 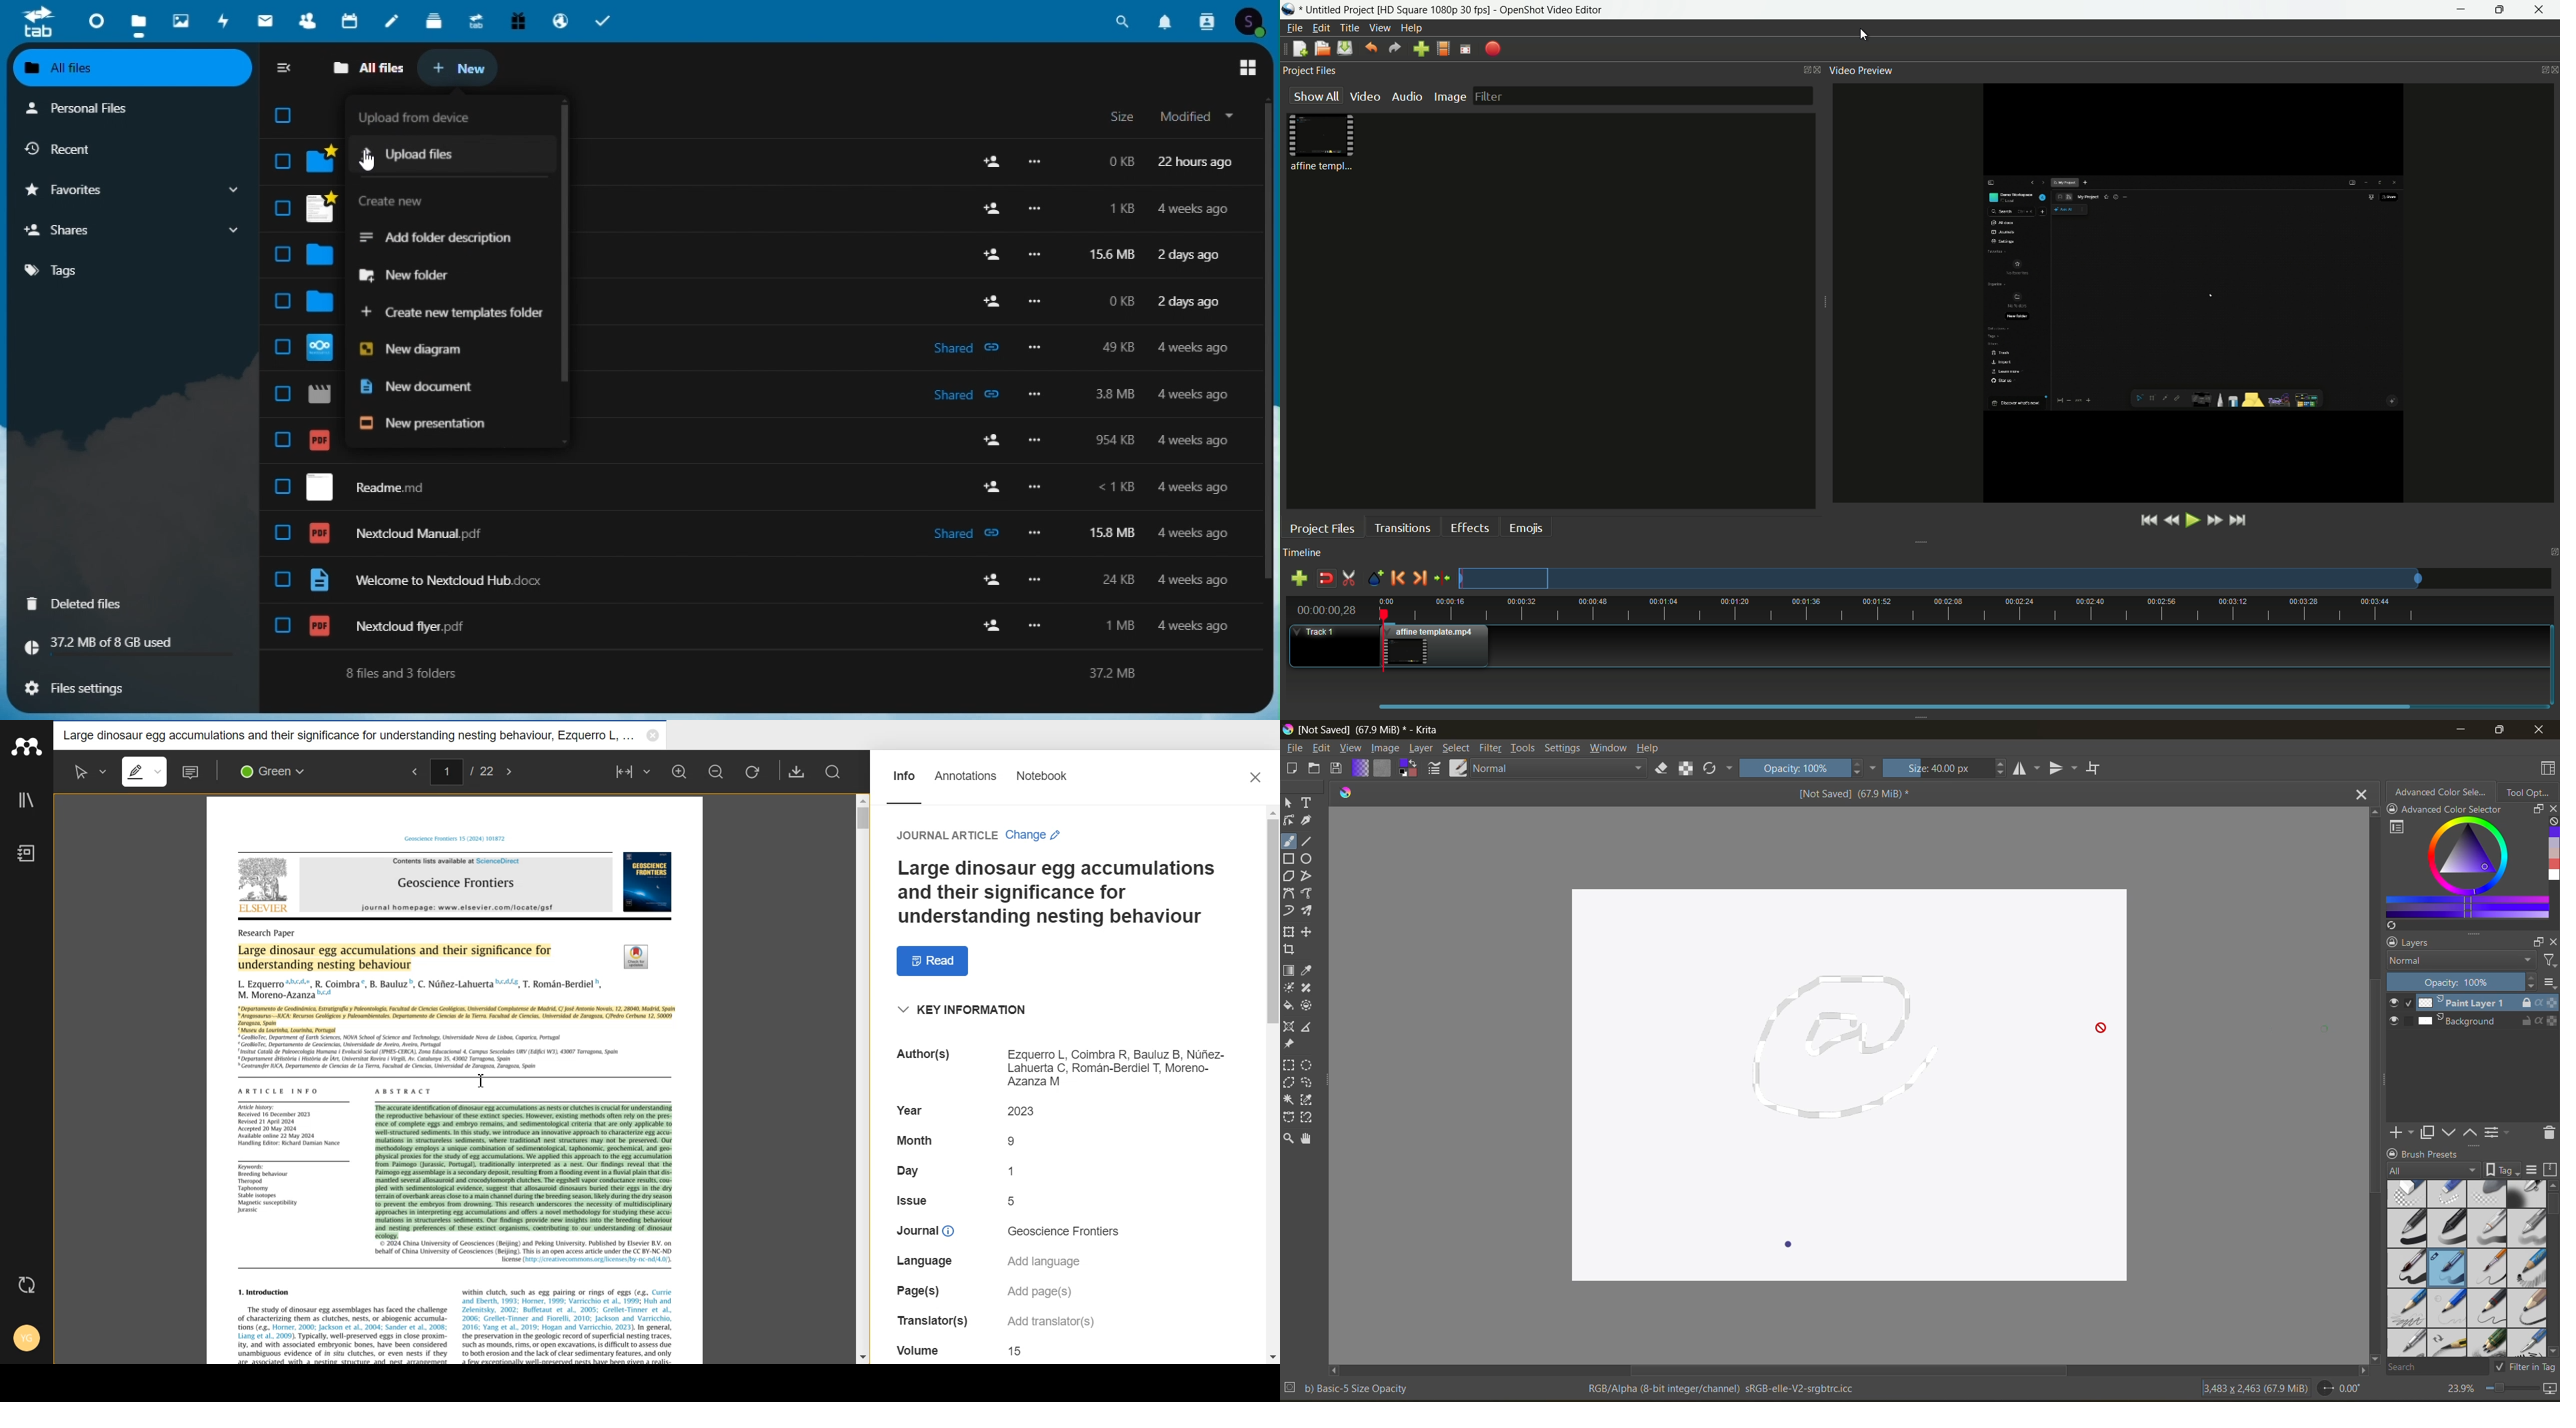 What do you see at coordinates (1289, 1082) in the screenshot?
I see `polygonal selection tool` at bounding box center [1289, 1082].